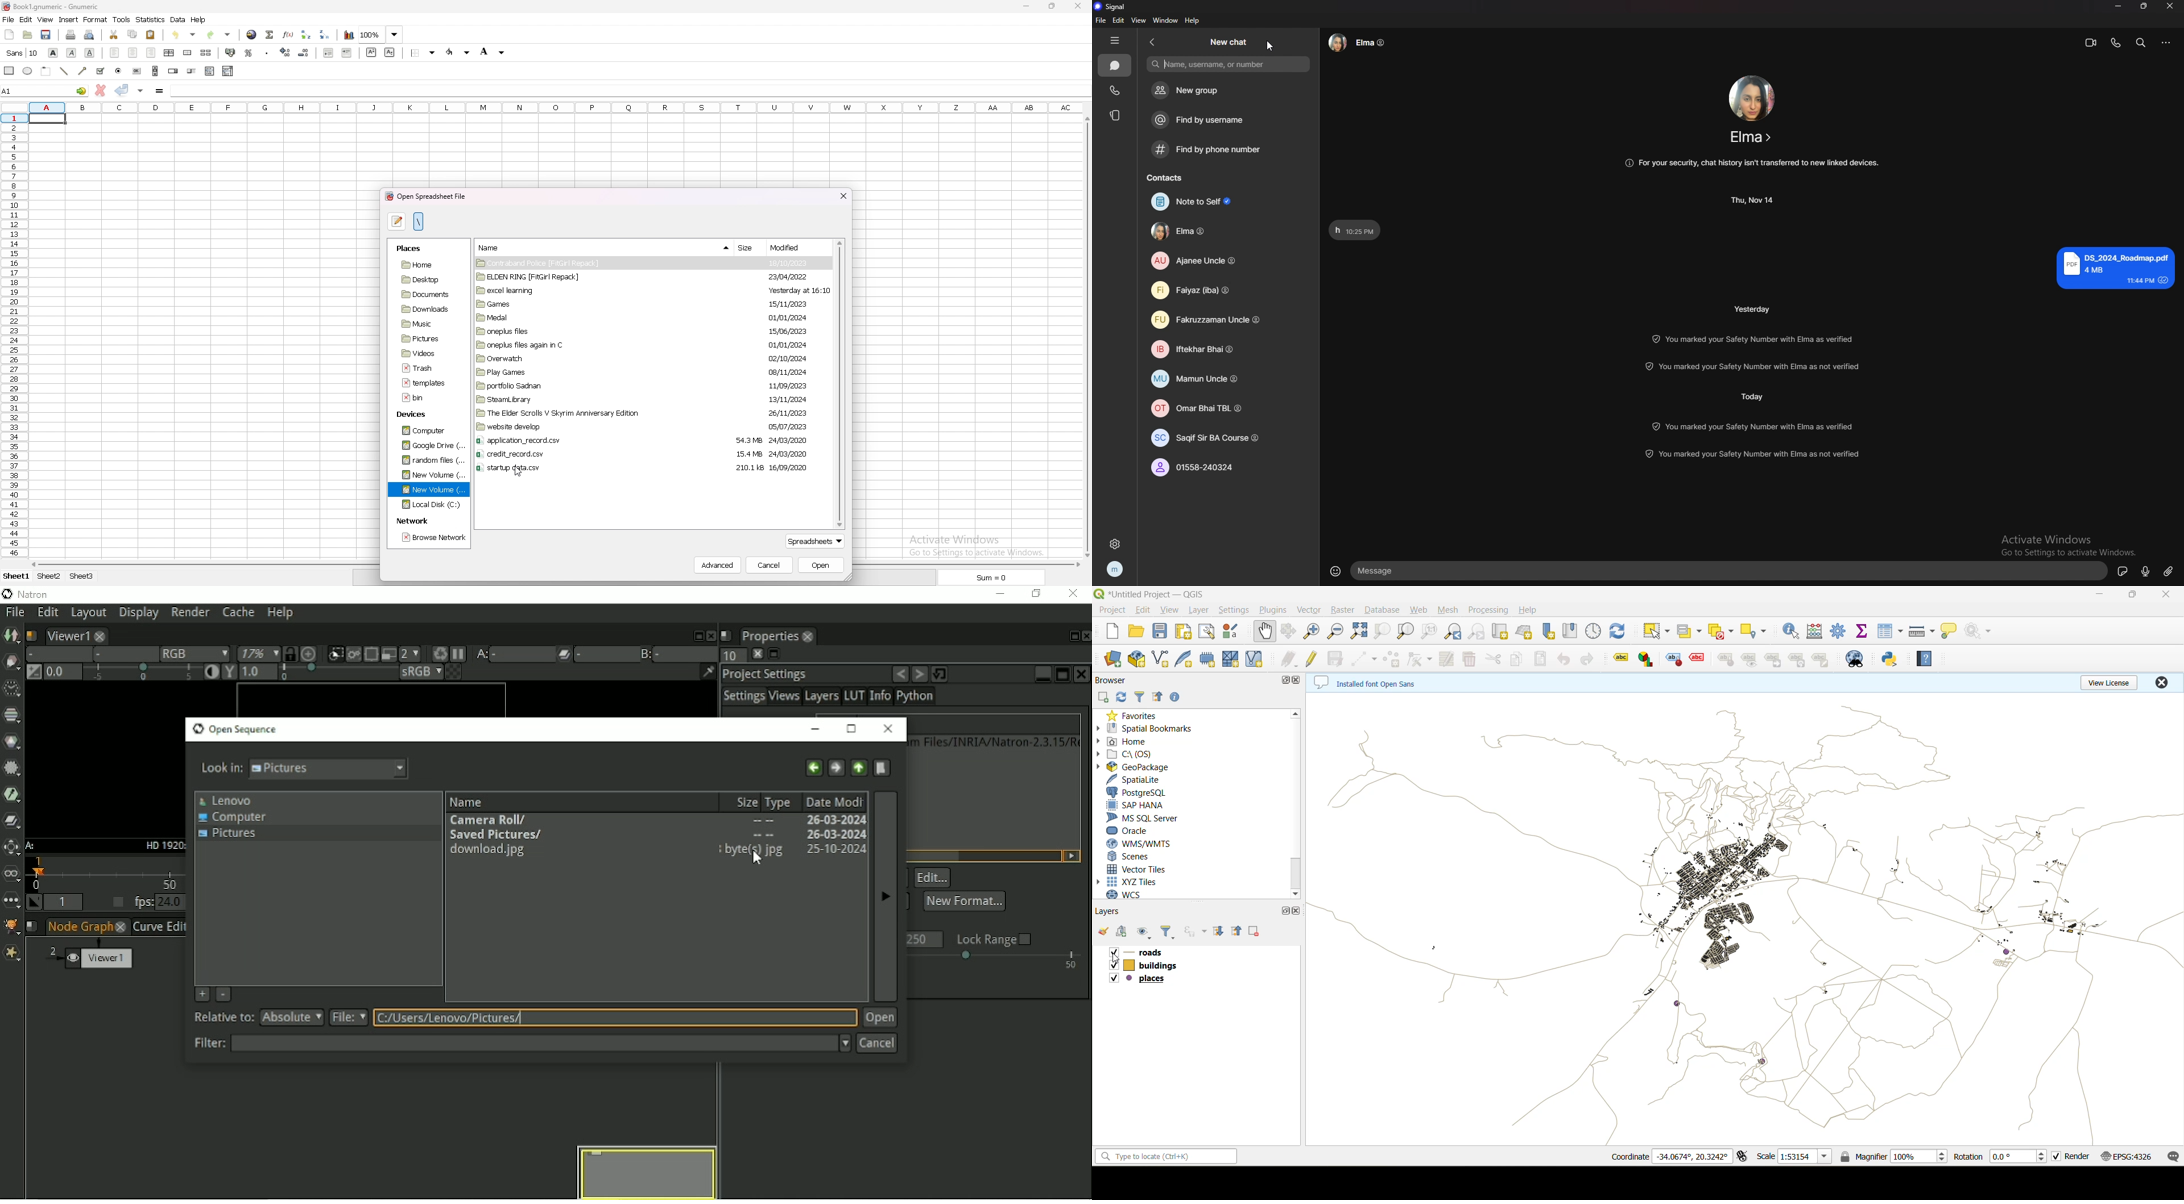 The image size is (2184, 1204). Describe the element at coordinates (122, 90) in the screenshot. I see `accept change` at that location.